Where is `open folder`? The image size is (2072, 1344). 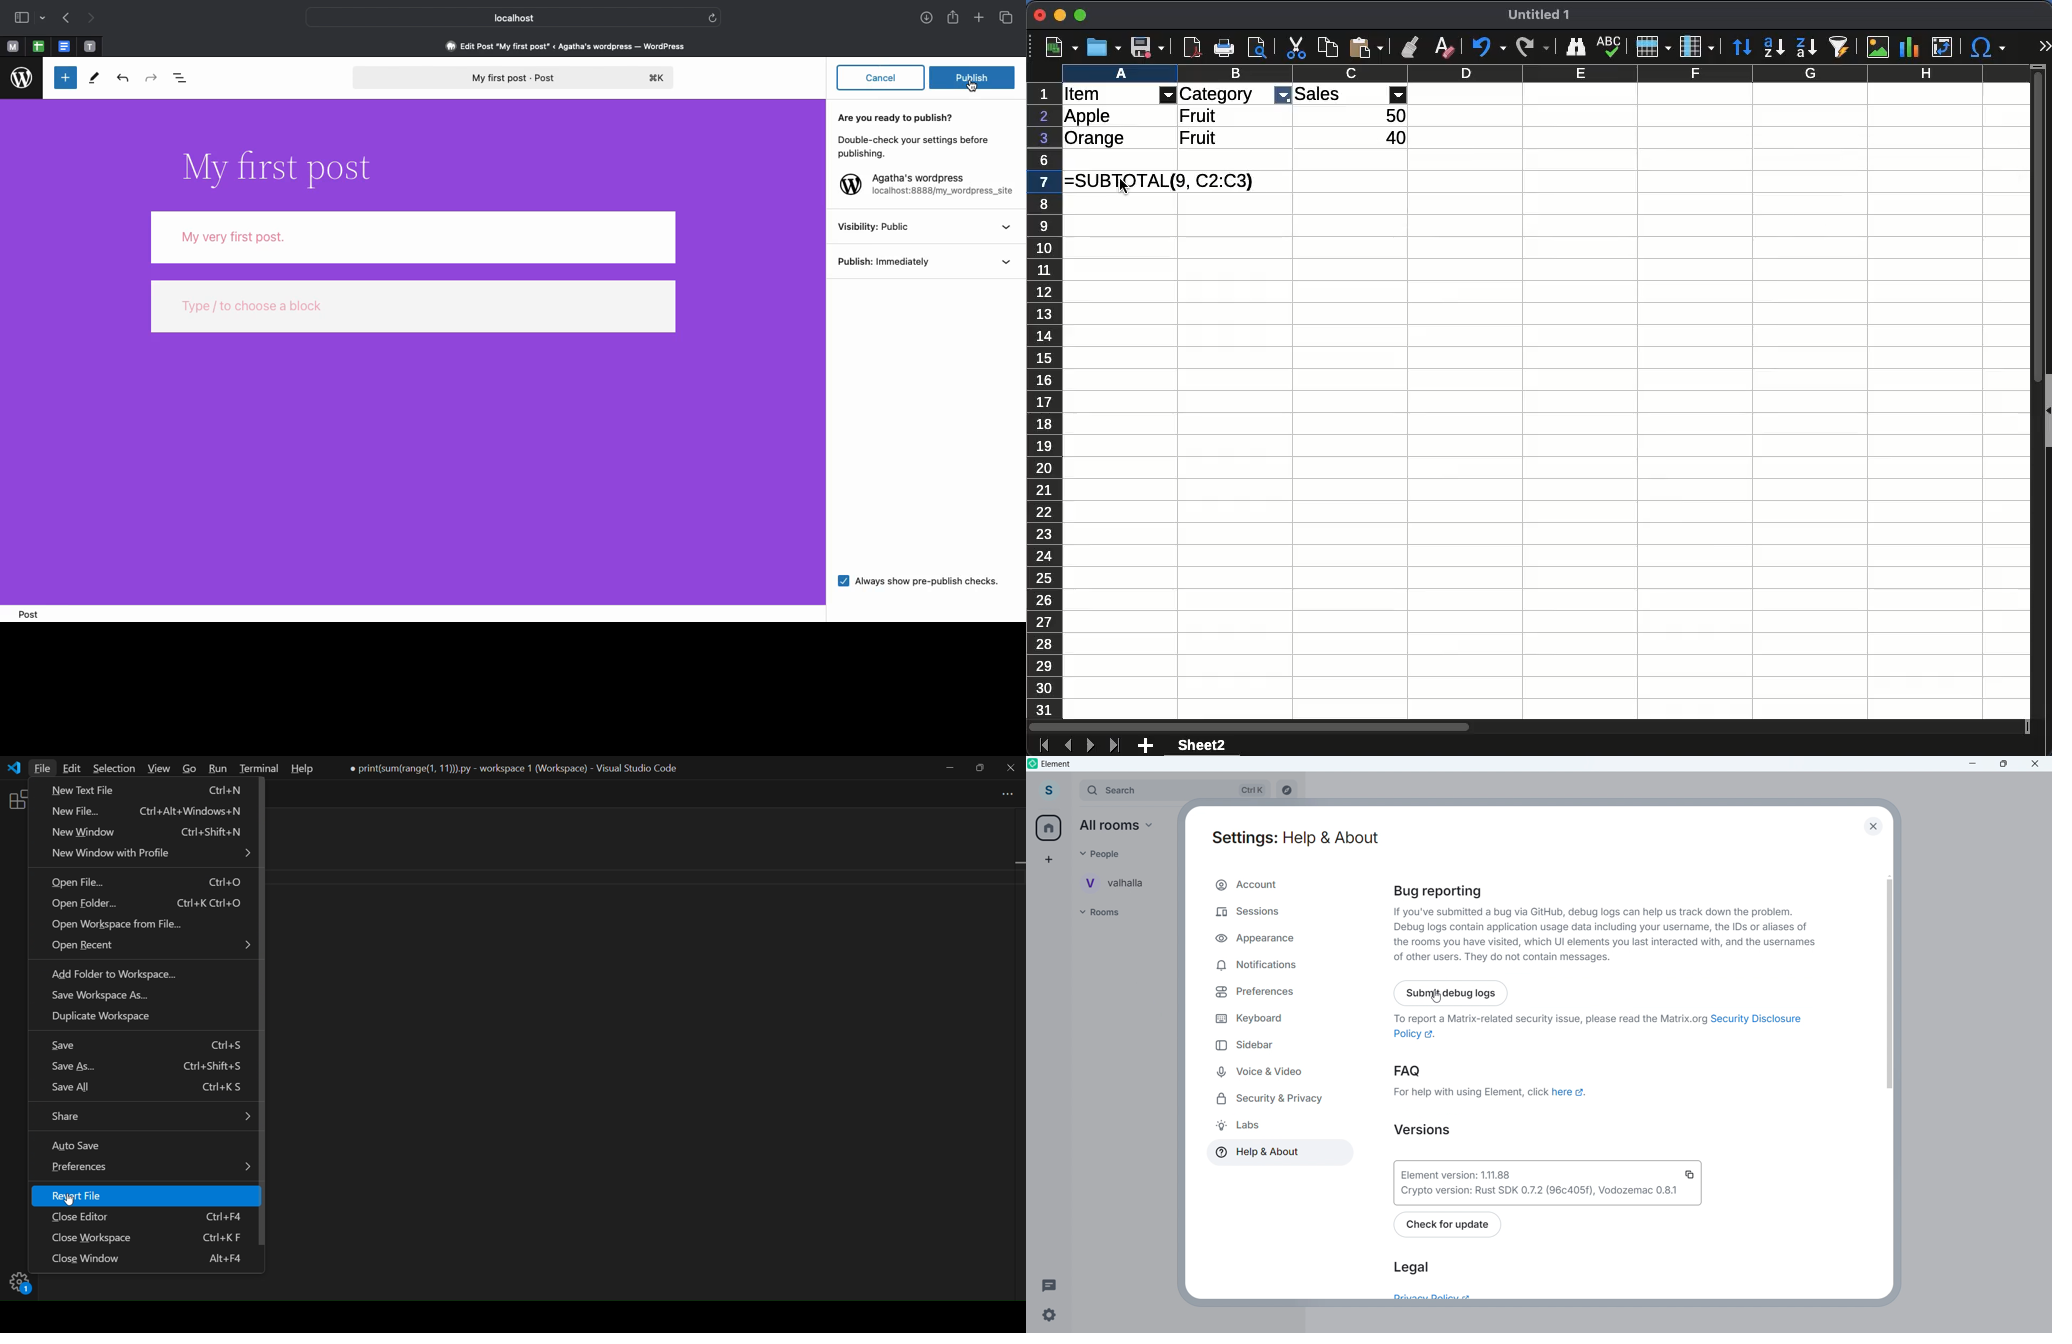
open folder is located at coordinates (145, 905).